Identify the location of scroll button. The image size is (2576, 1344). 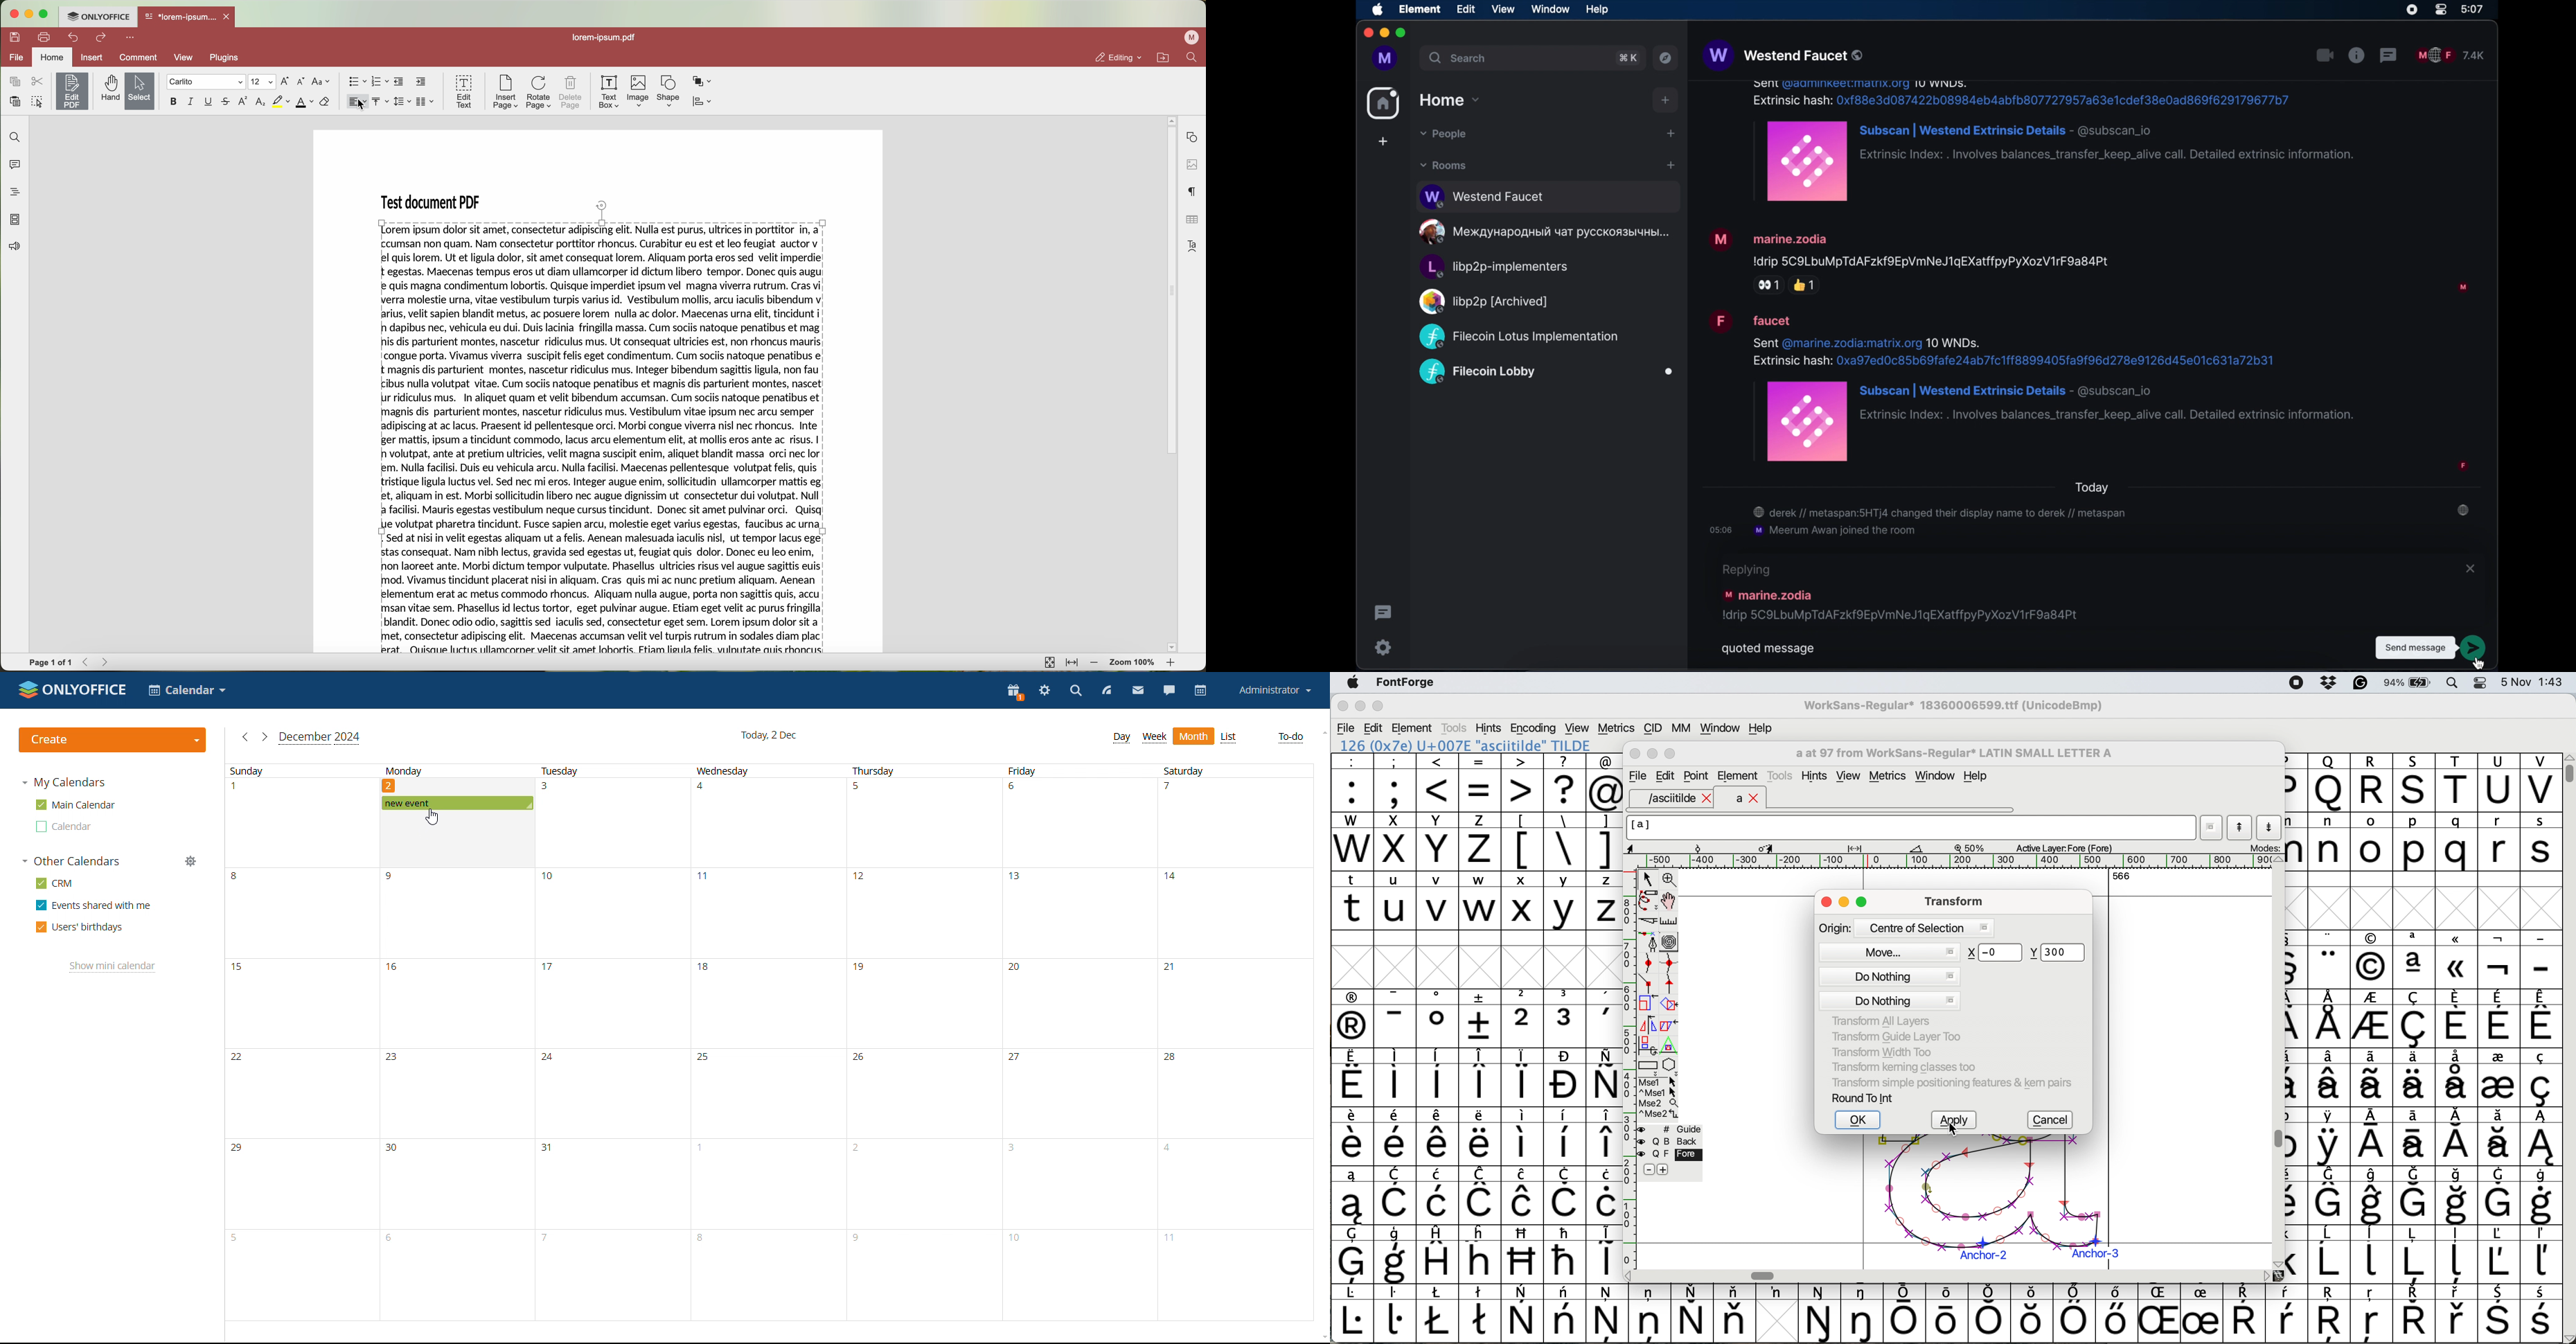
(2277, 1263).